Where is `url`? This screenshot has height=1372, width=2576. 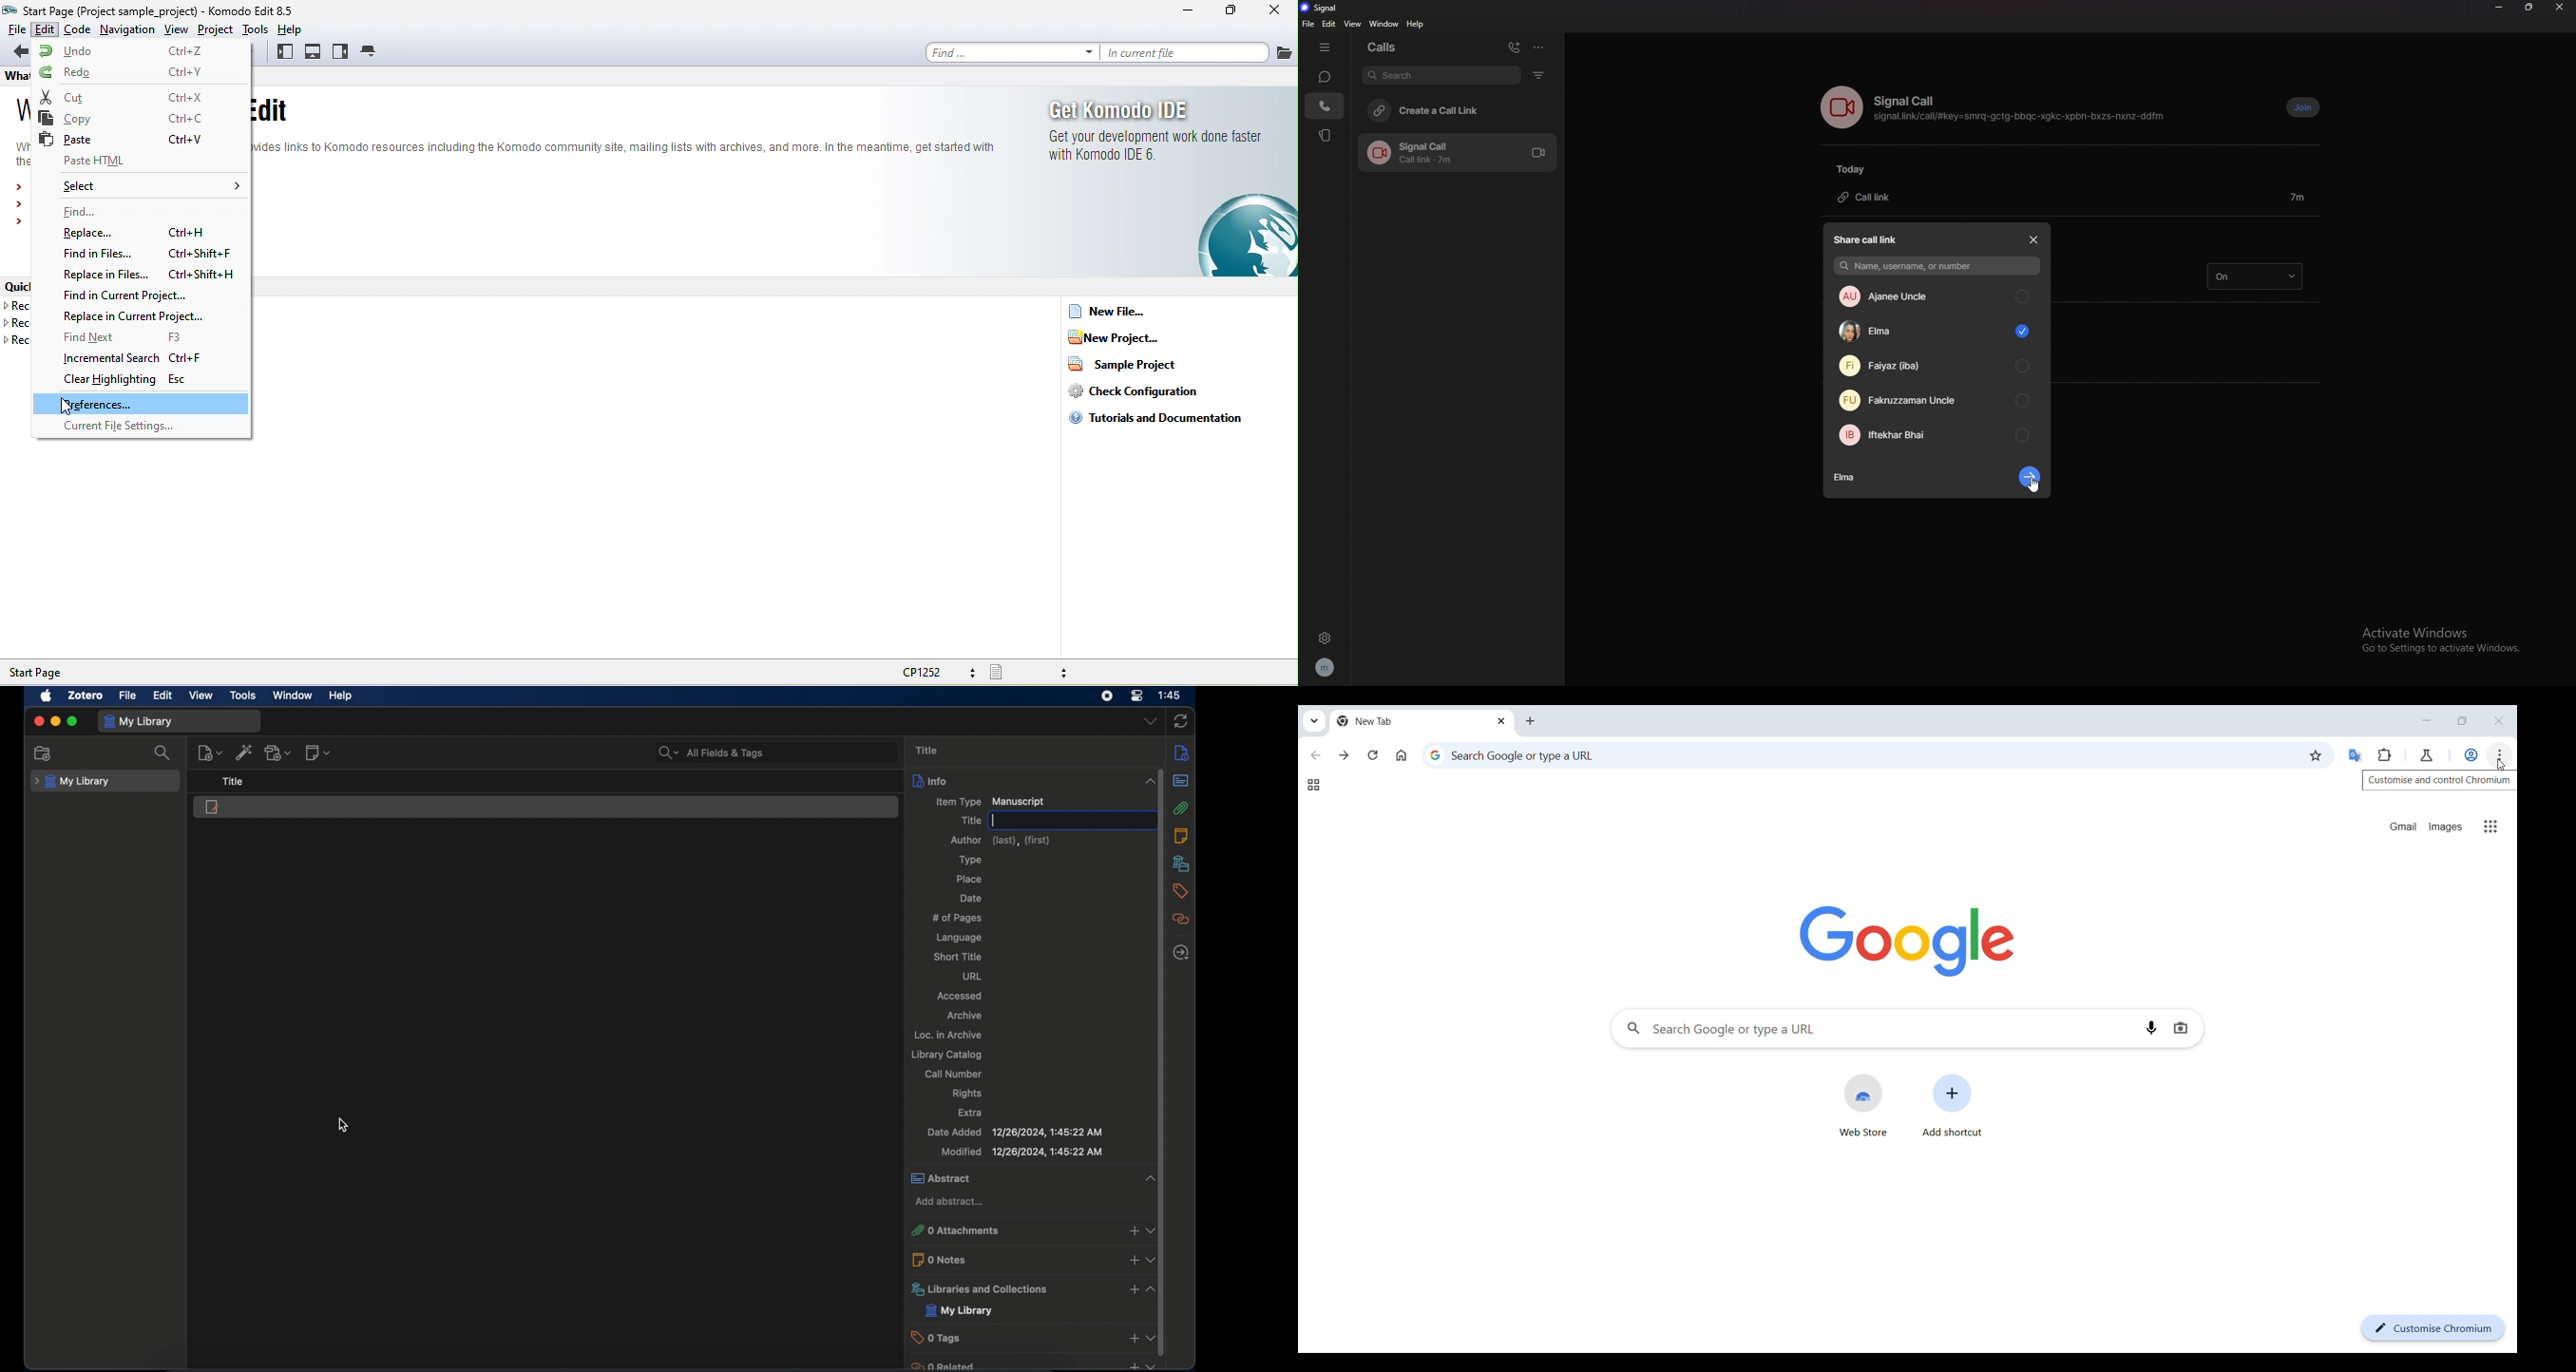
url is located at coordinates (975, 977).